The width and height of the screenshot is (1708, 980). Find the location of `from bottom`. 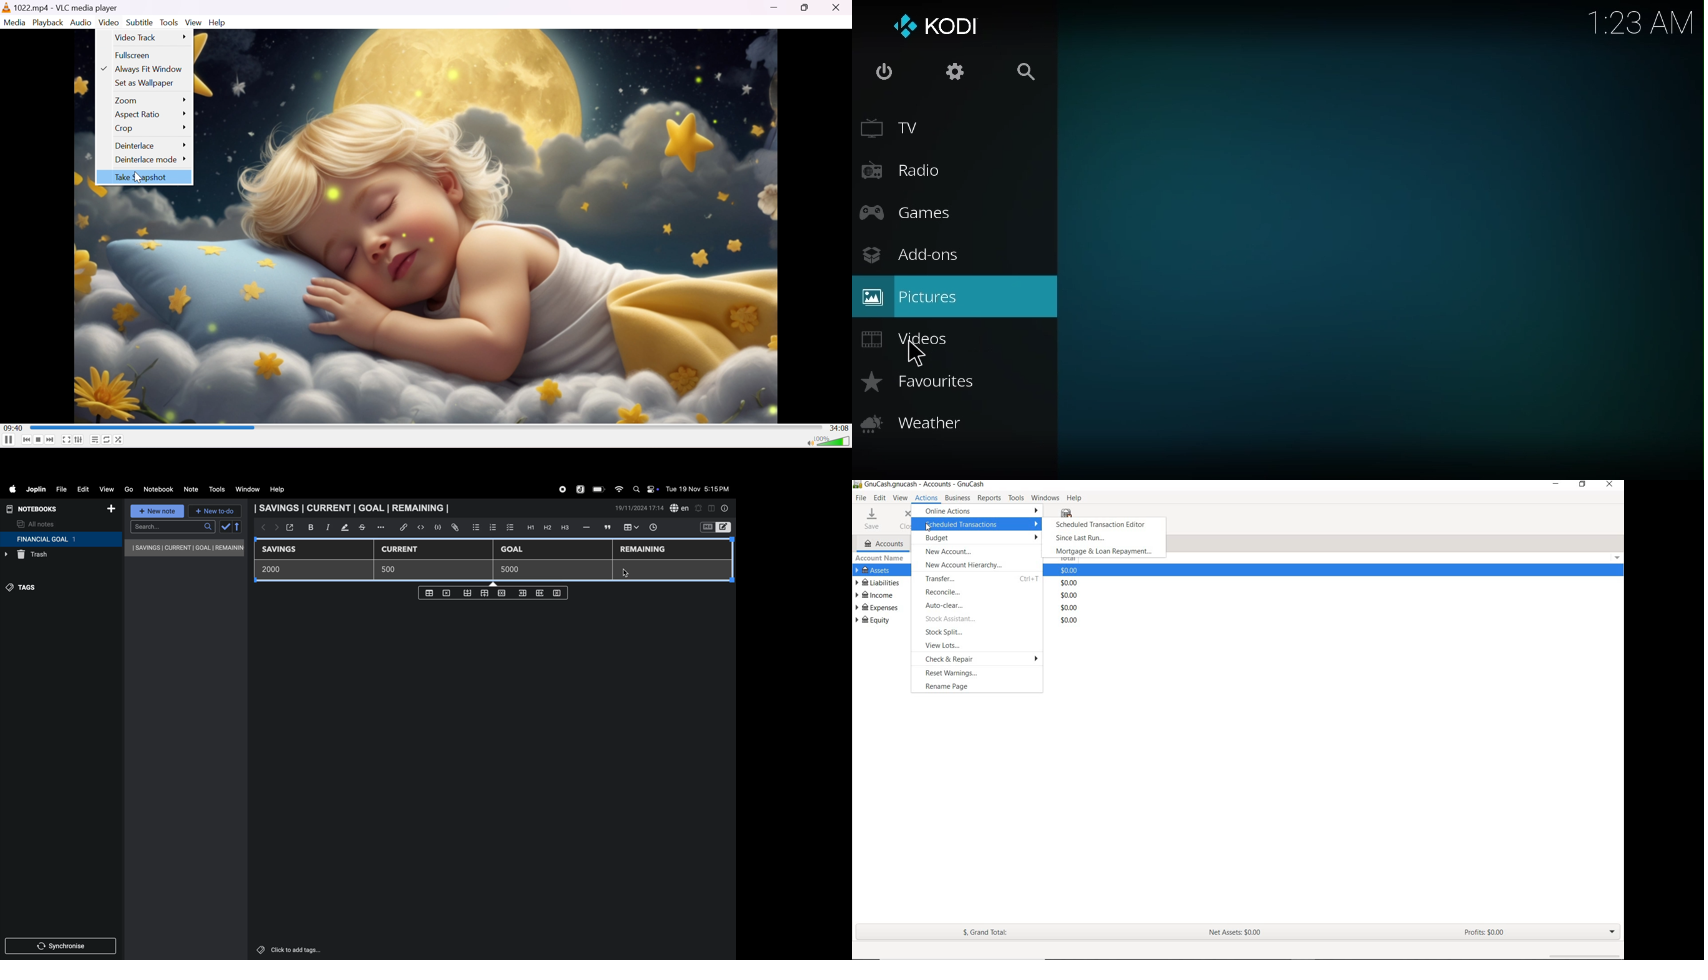

from bottom is located at coordinates (468, 593).